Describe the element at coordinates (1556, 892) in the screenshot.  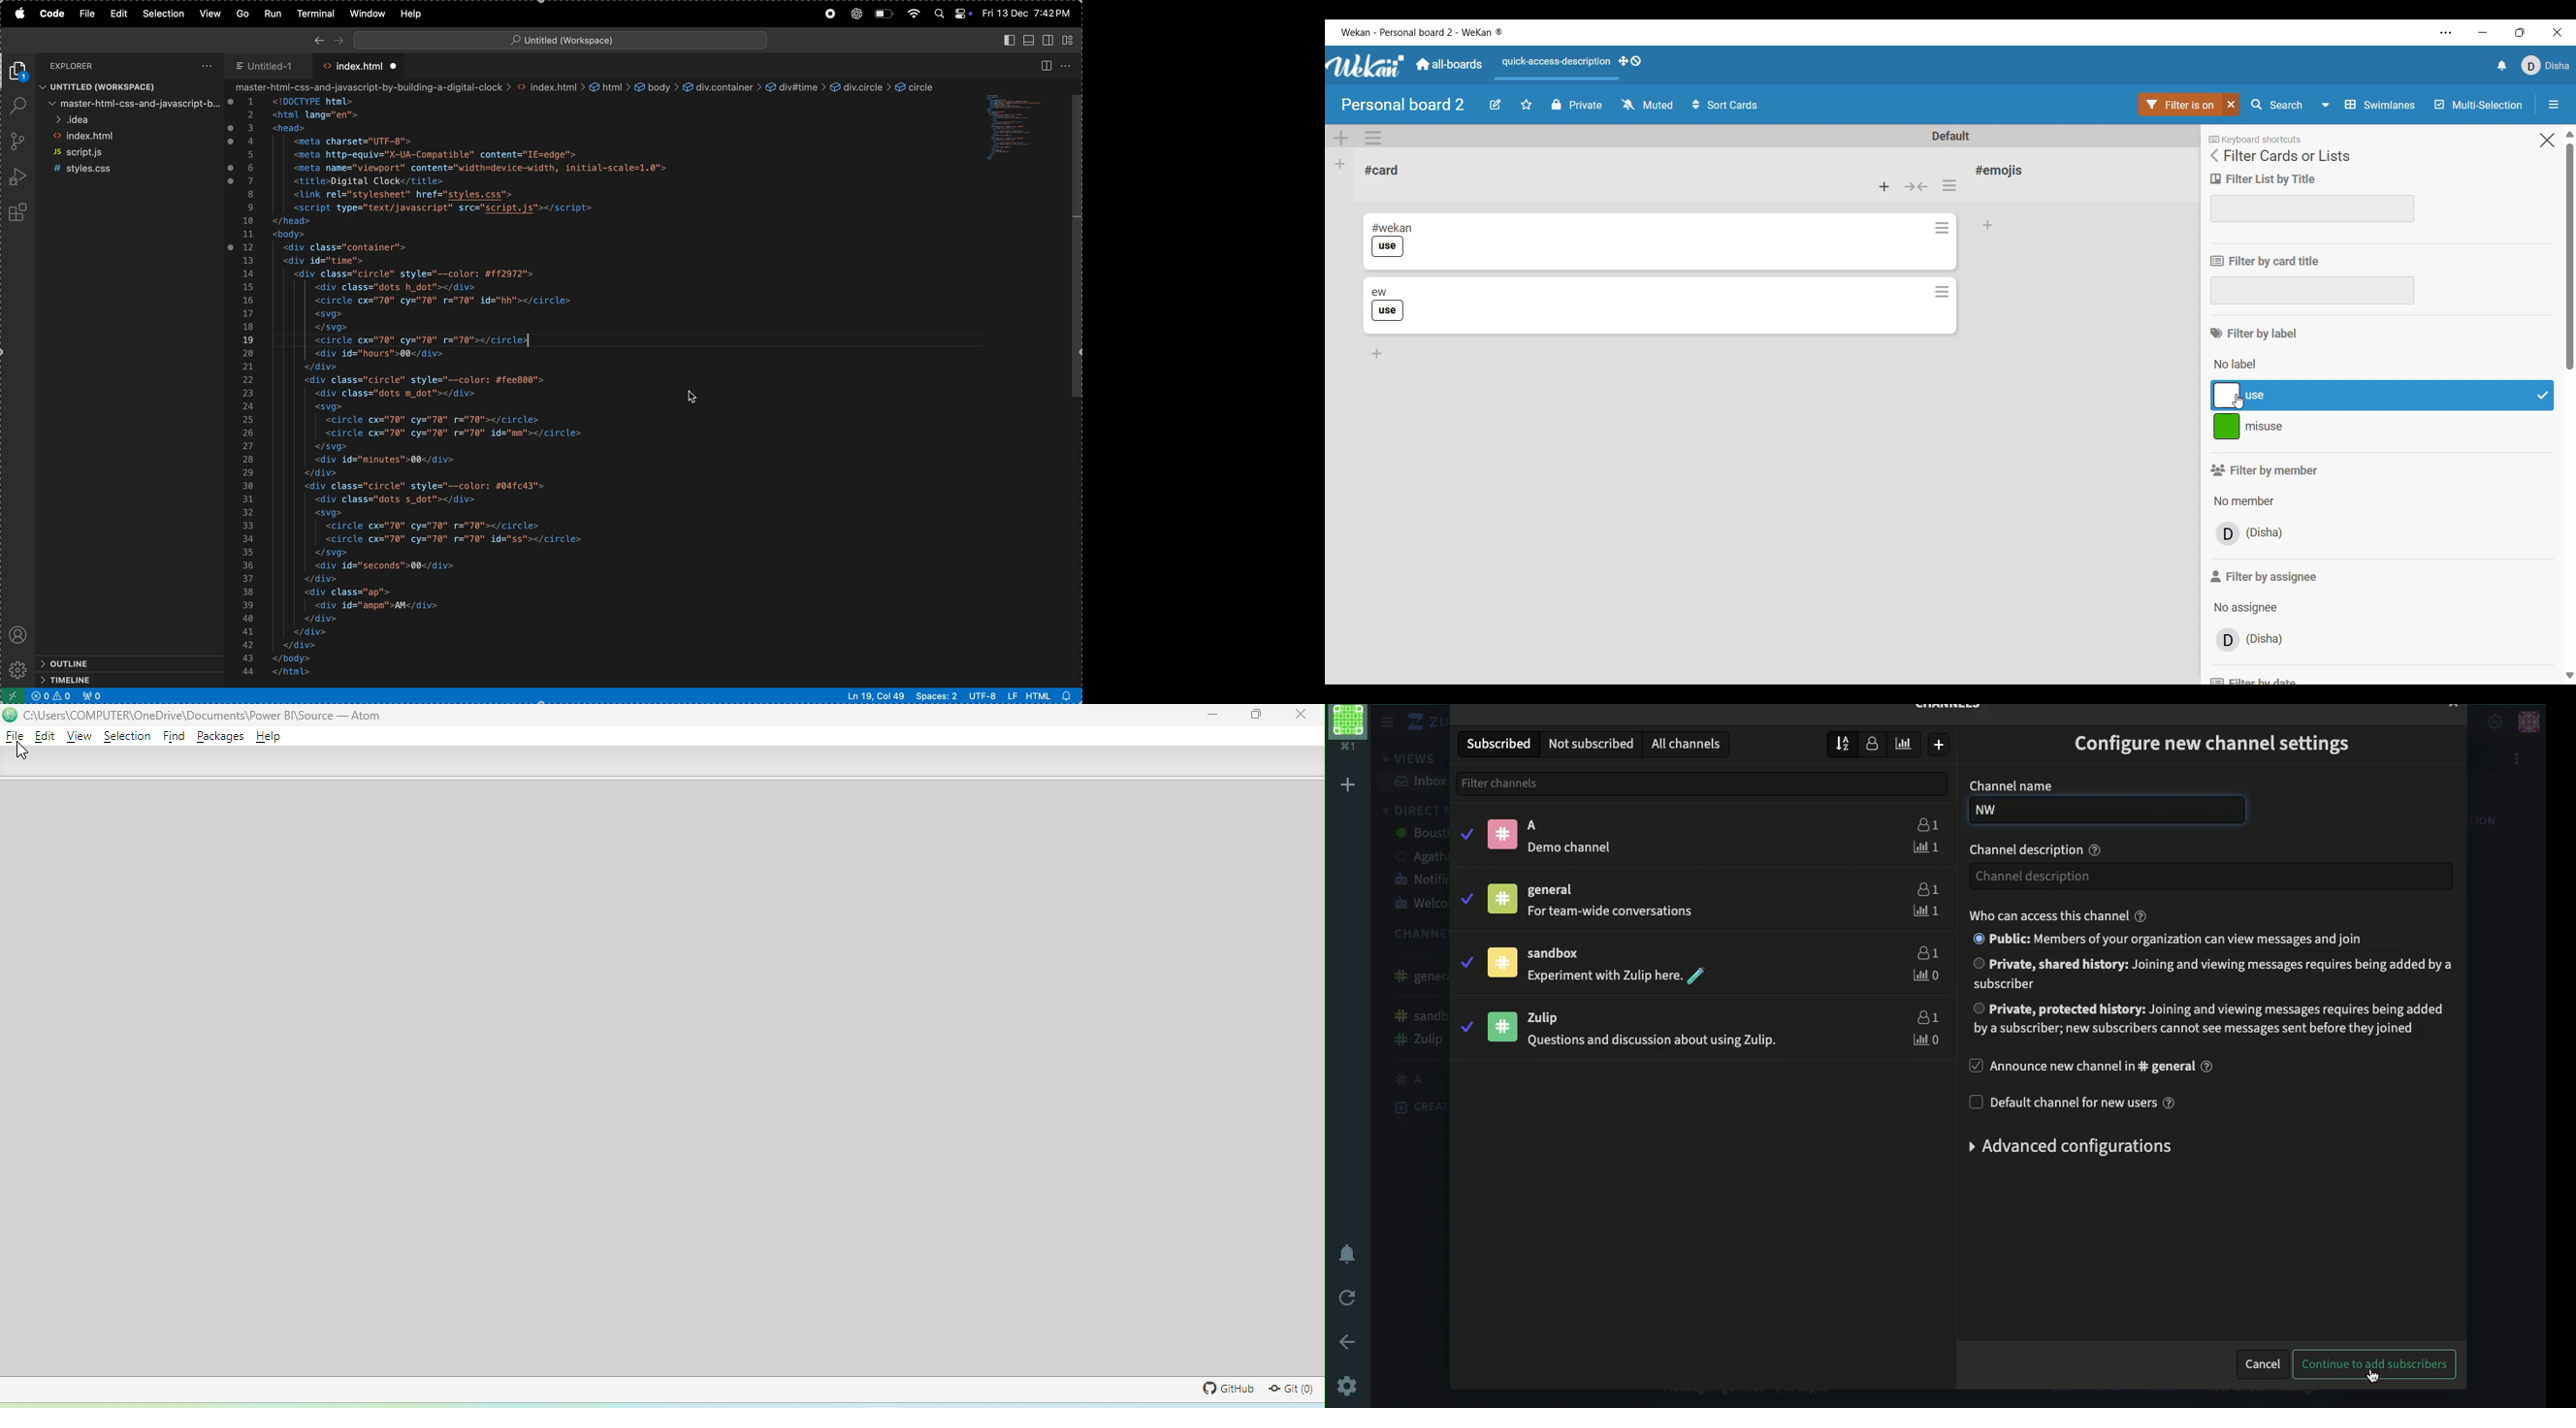
I see `general` at that location.